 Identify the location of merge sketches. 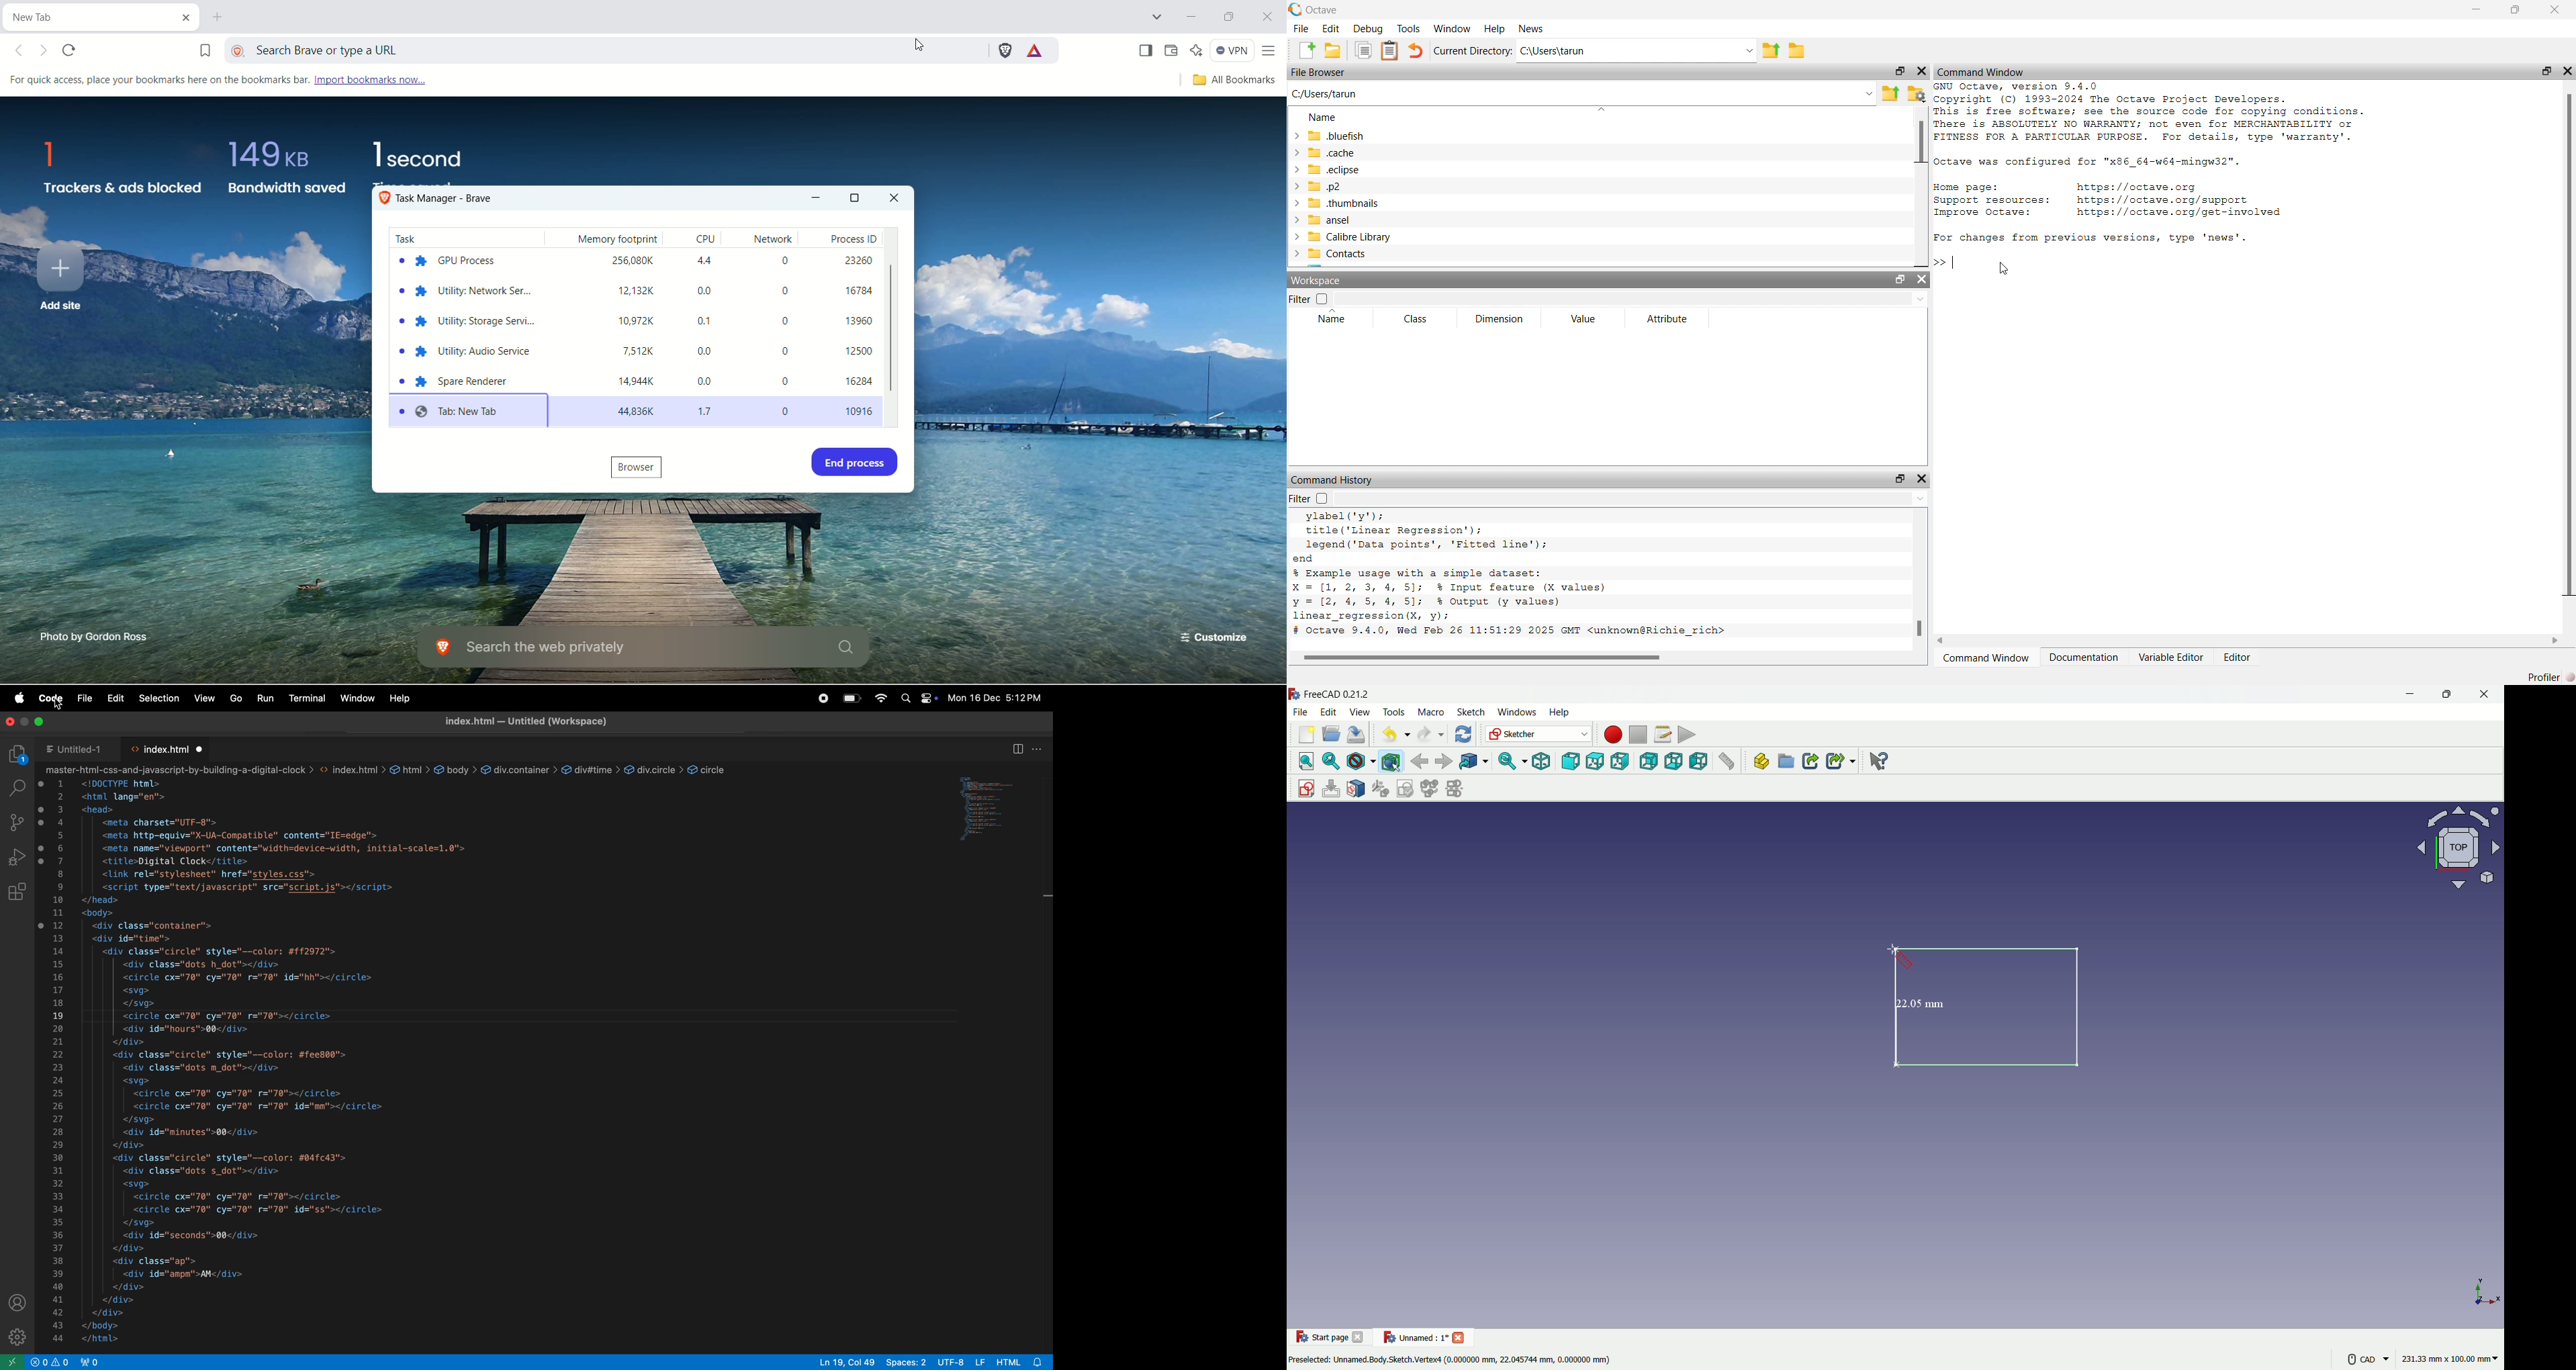
(1431, 789).